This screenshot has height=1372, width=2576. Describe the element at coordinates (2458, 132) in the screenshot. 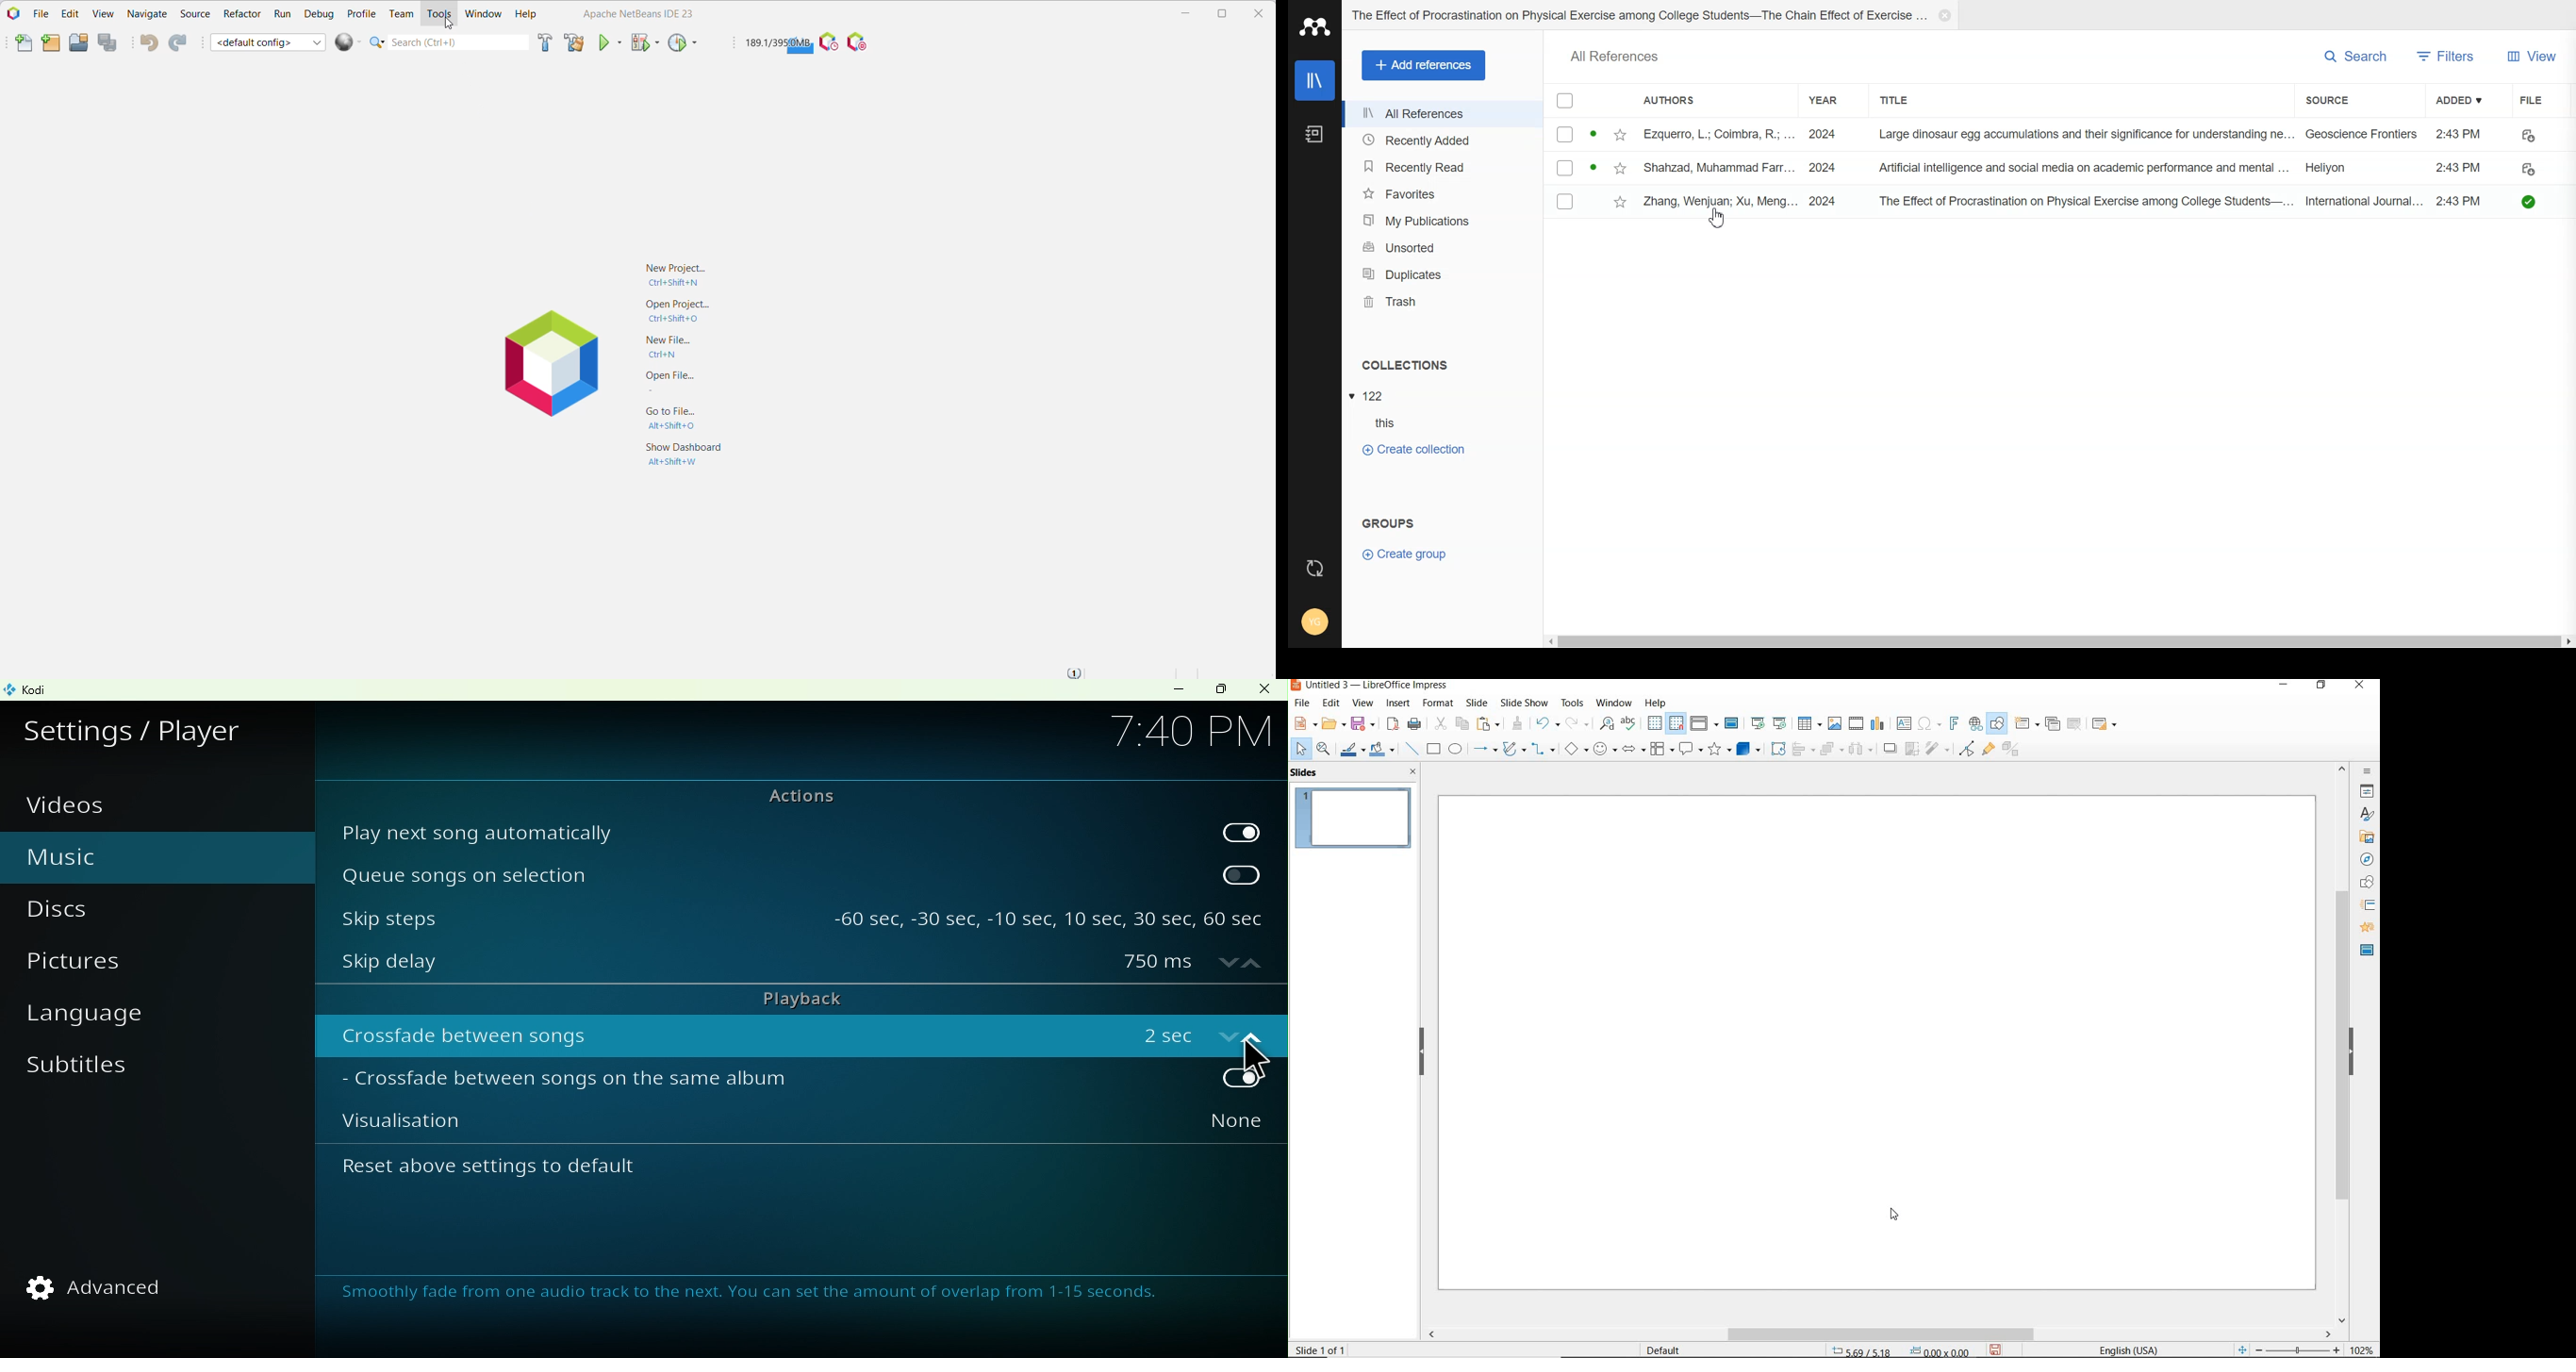

I see `2:43PM` at that location.